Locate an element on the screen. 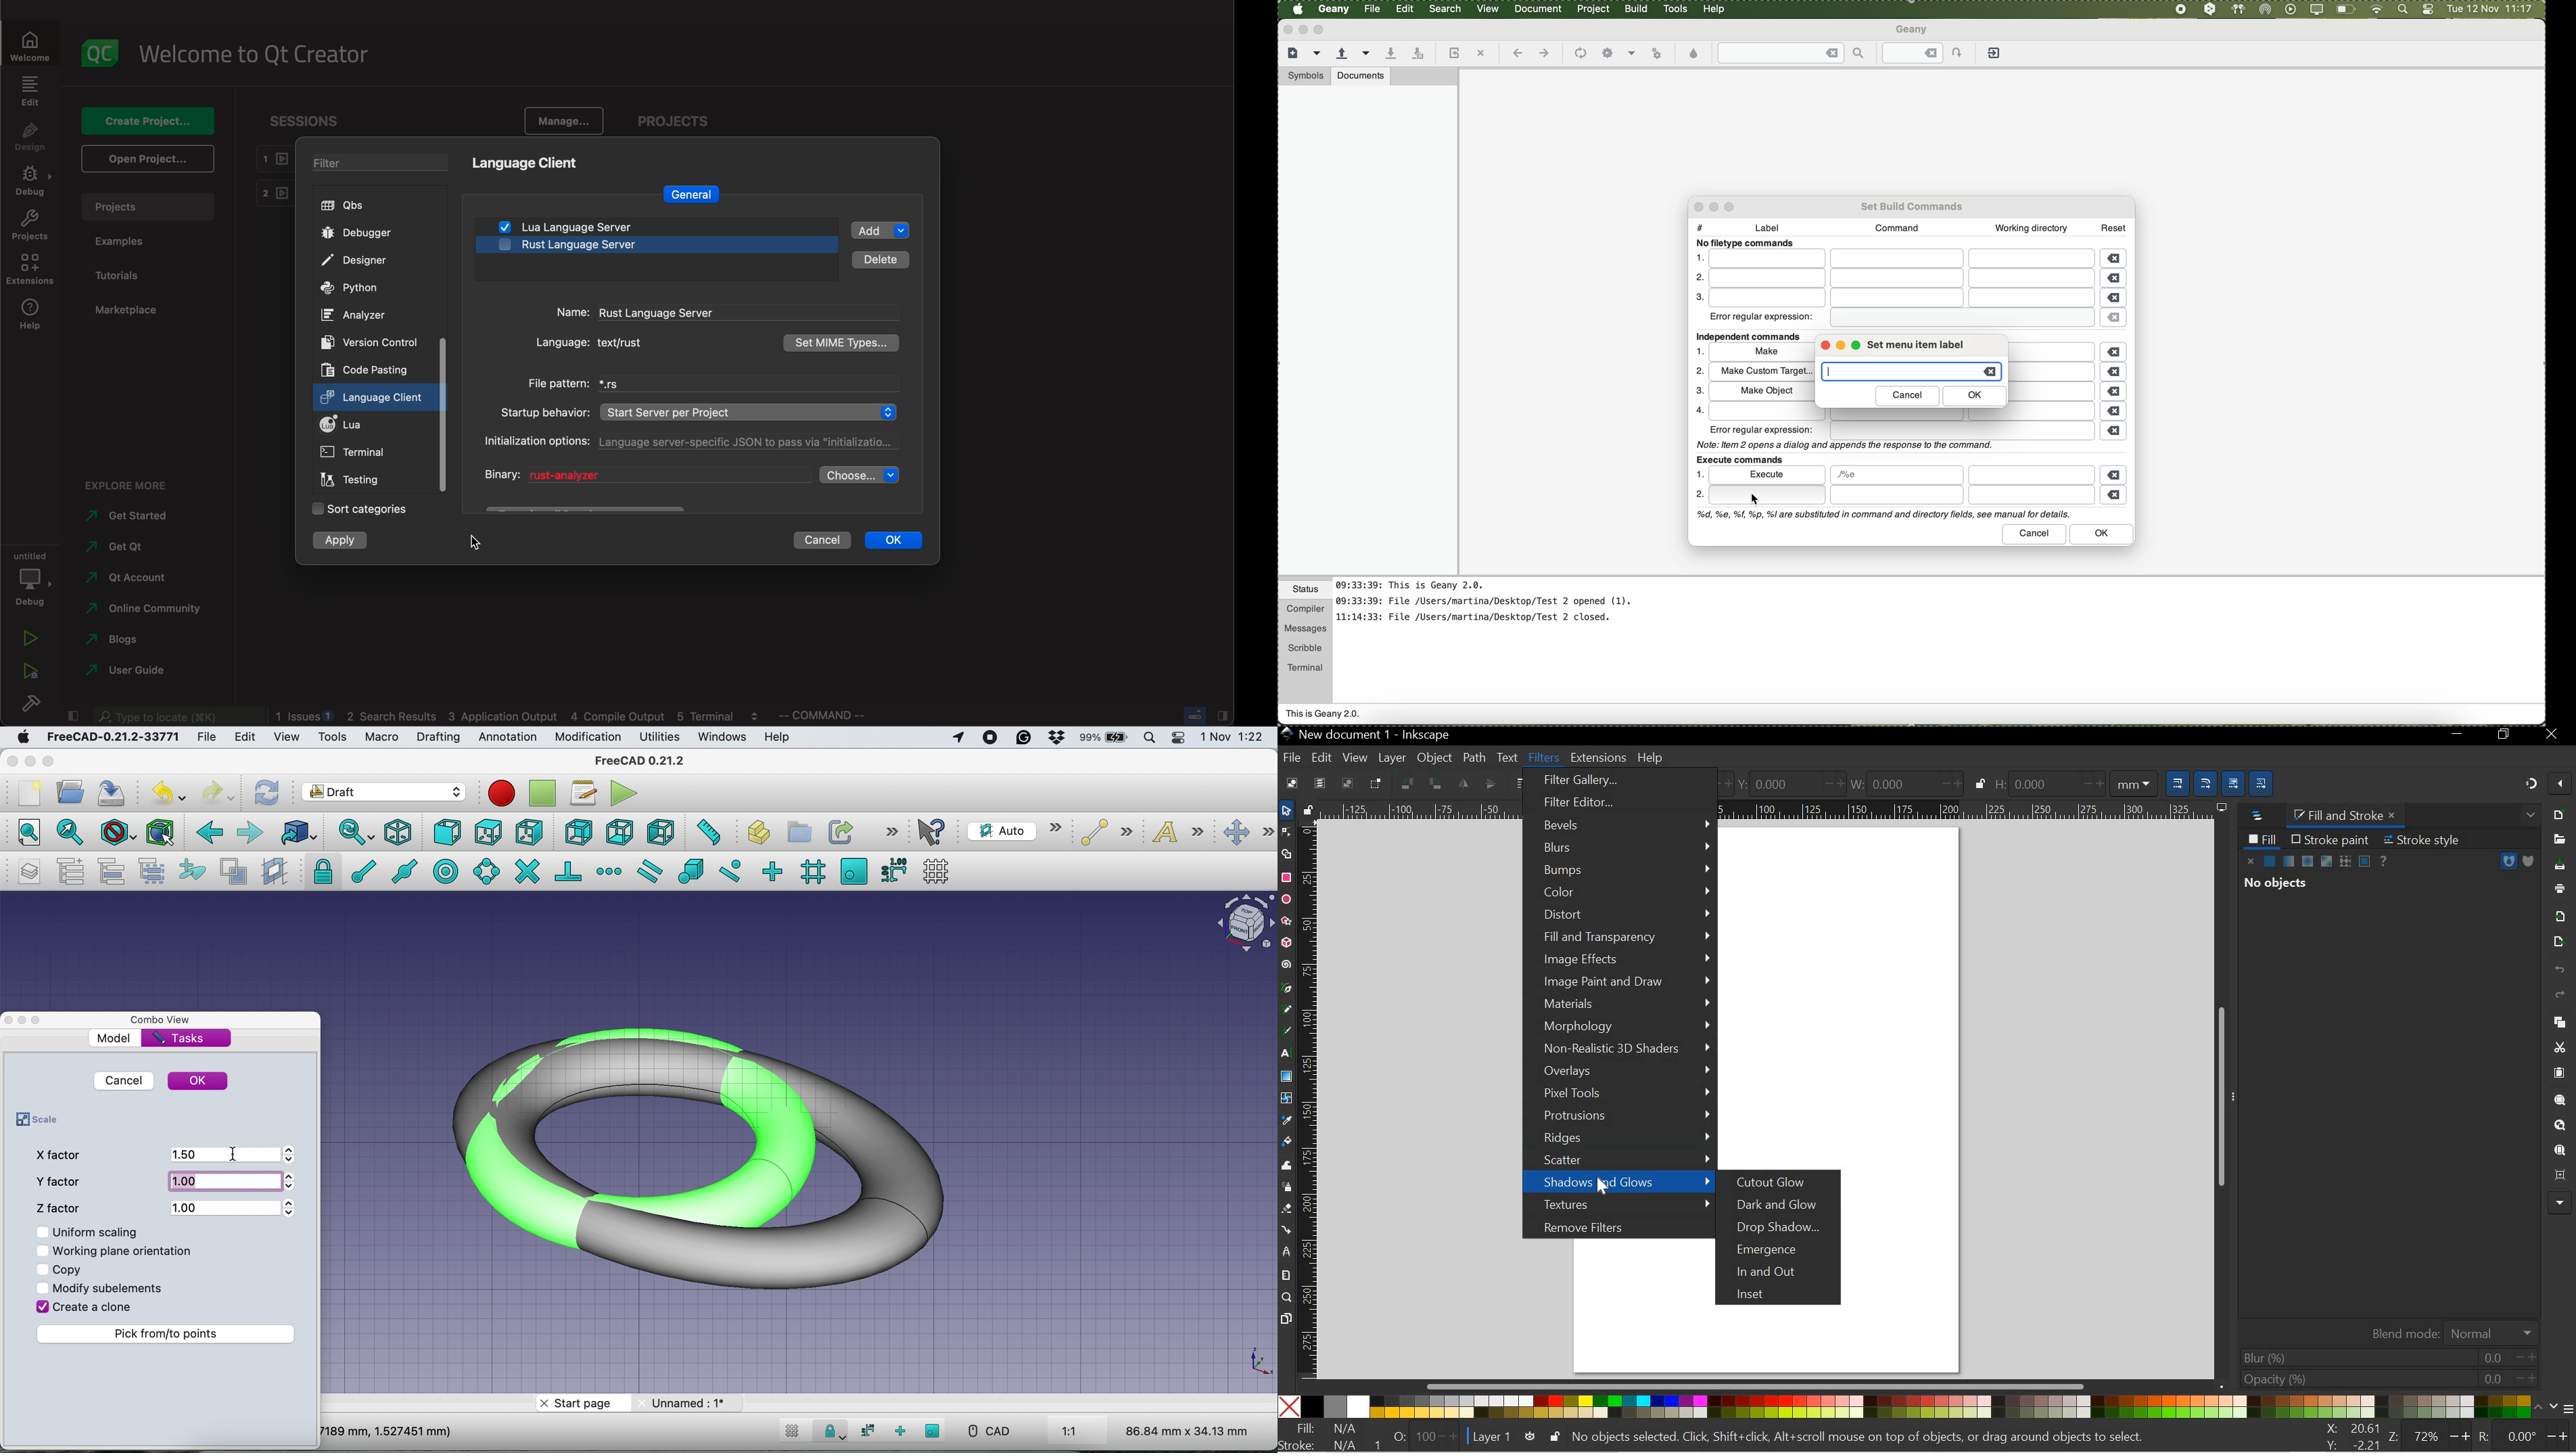  create part is located at coordinates (754, 834).